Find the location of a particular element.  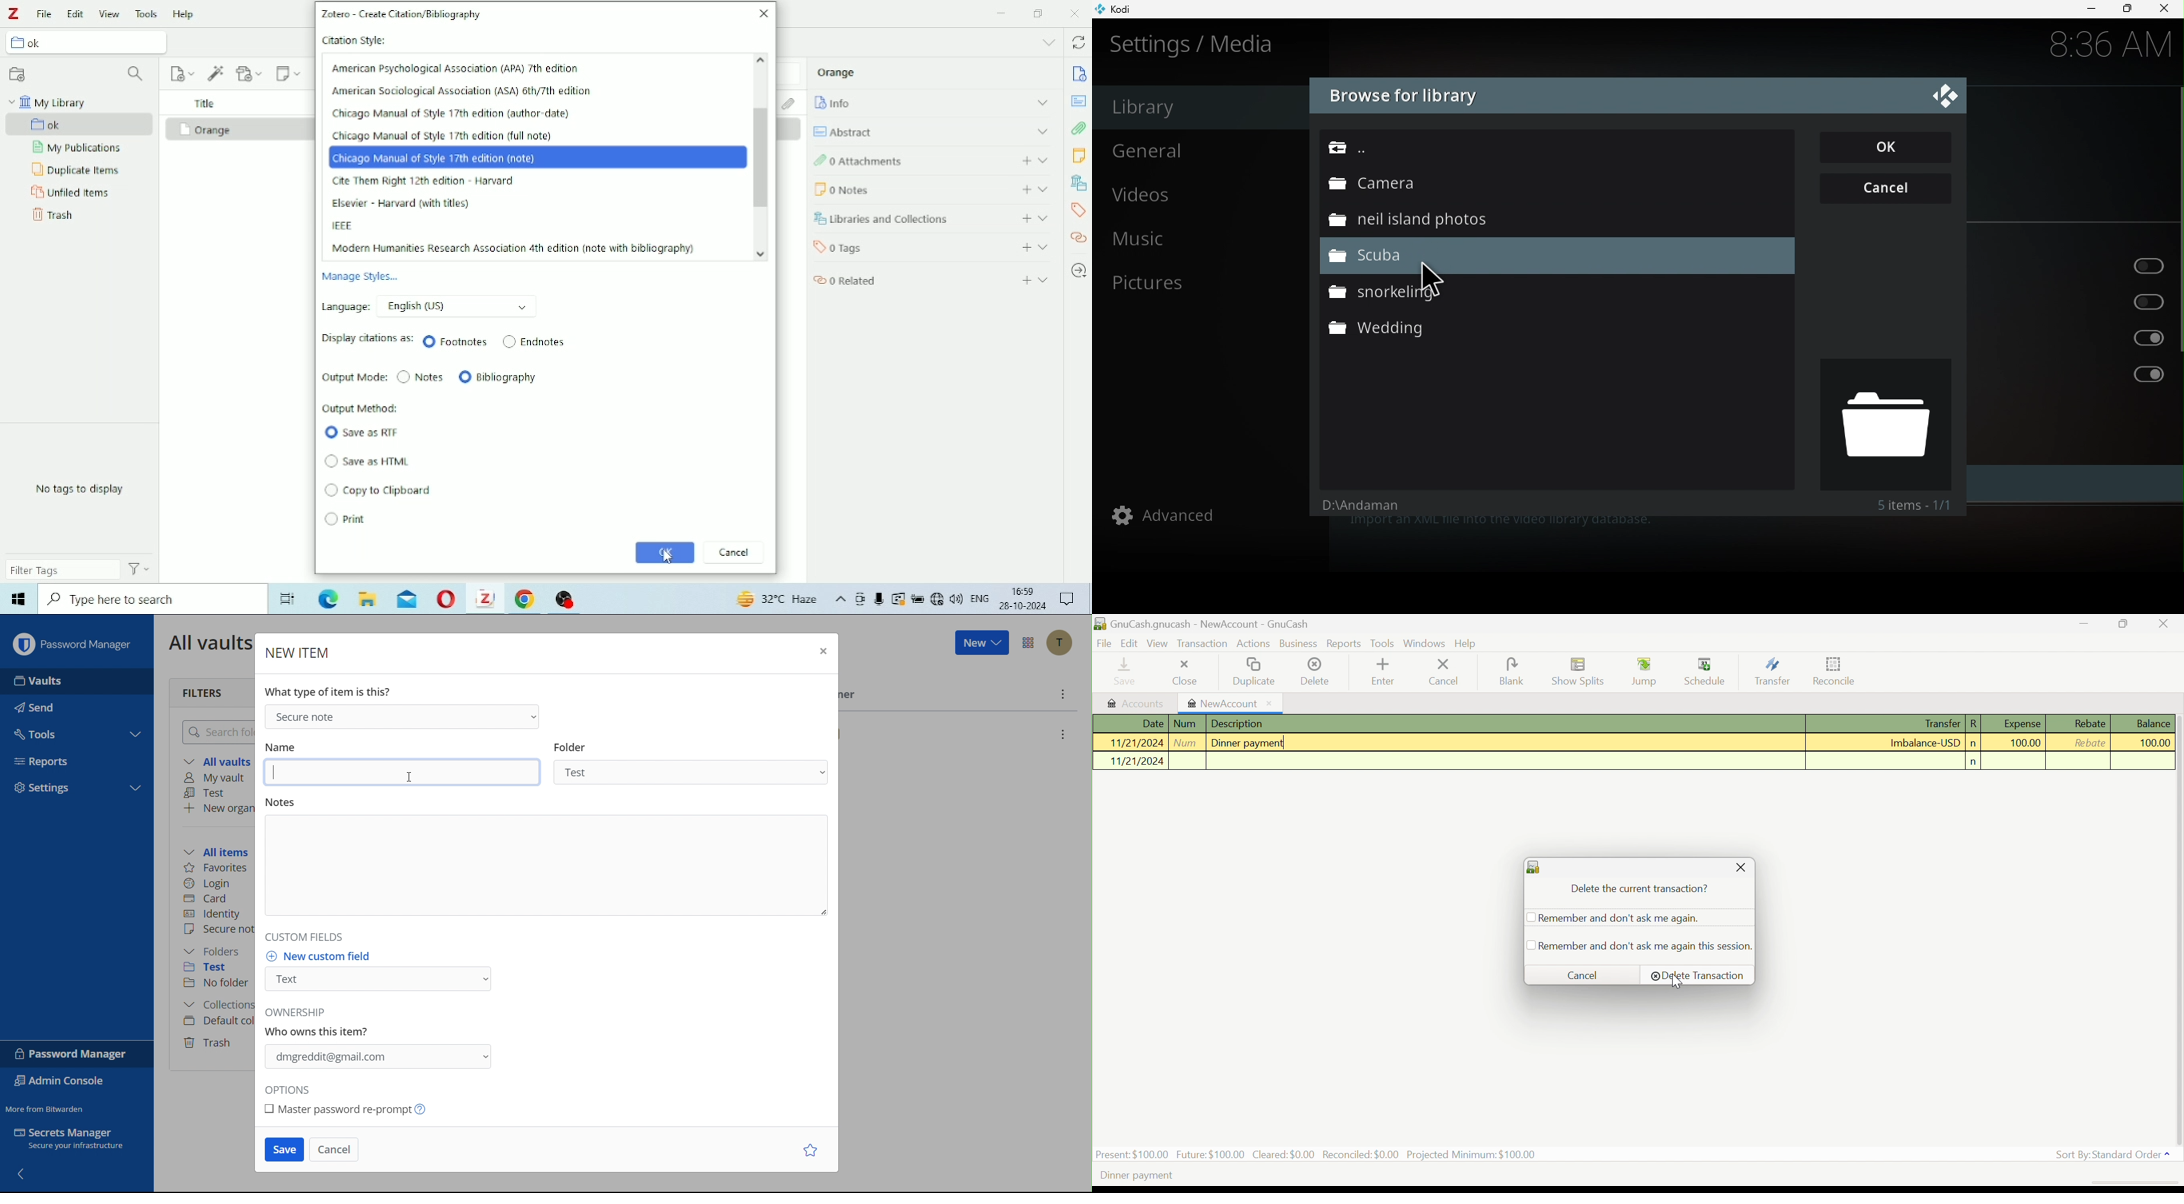

Help is located at coordinates (1466, 643).